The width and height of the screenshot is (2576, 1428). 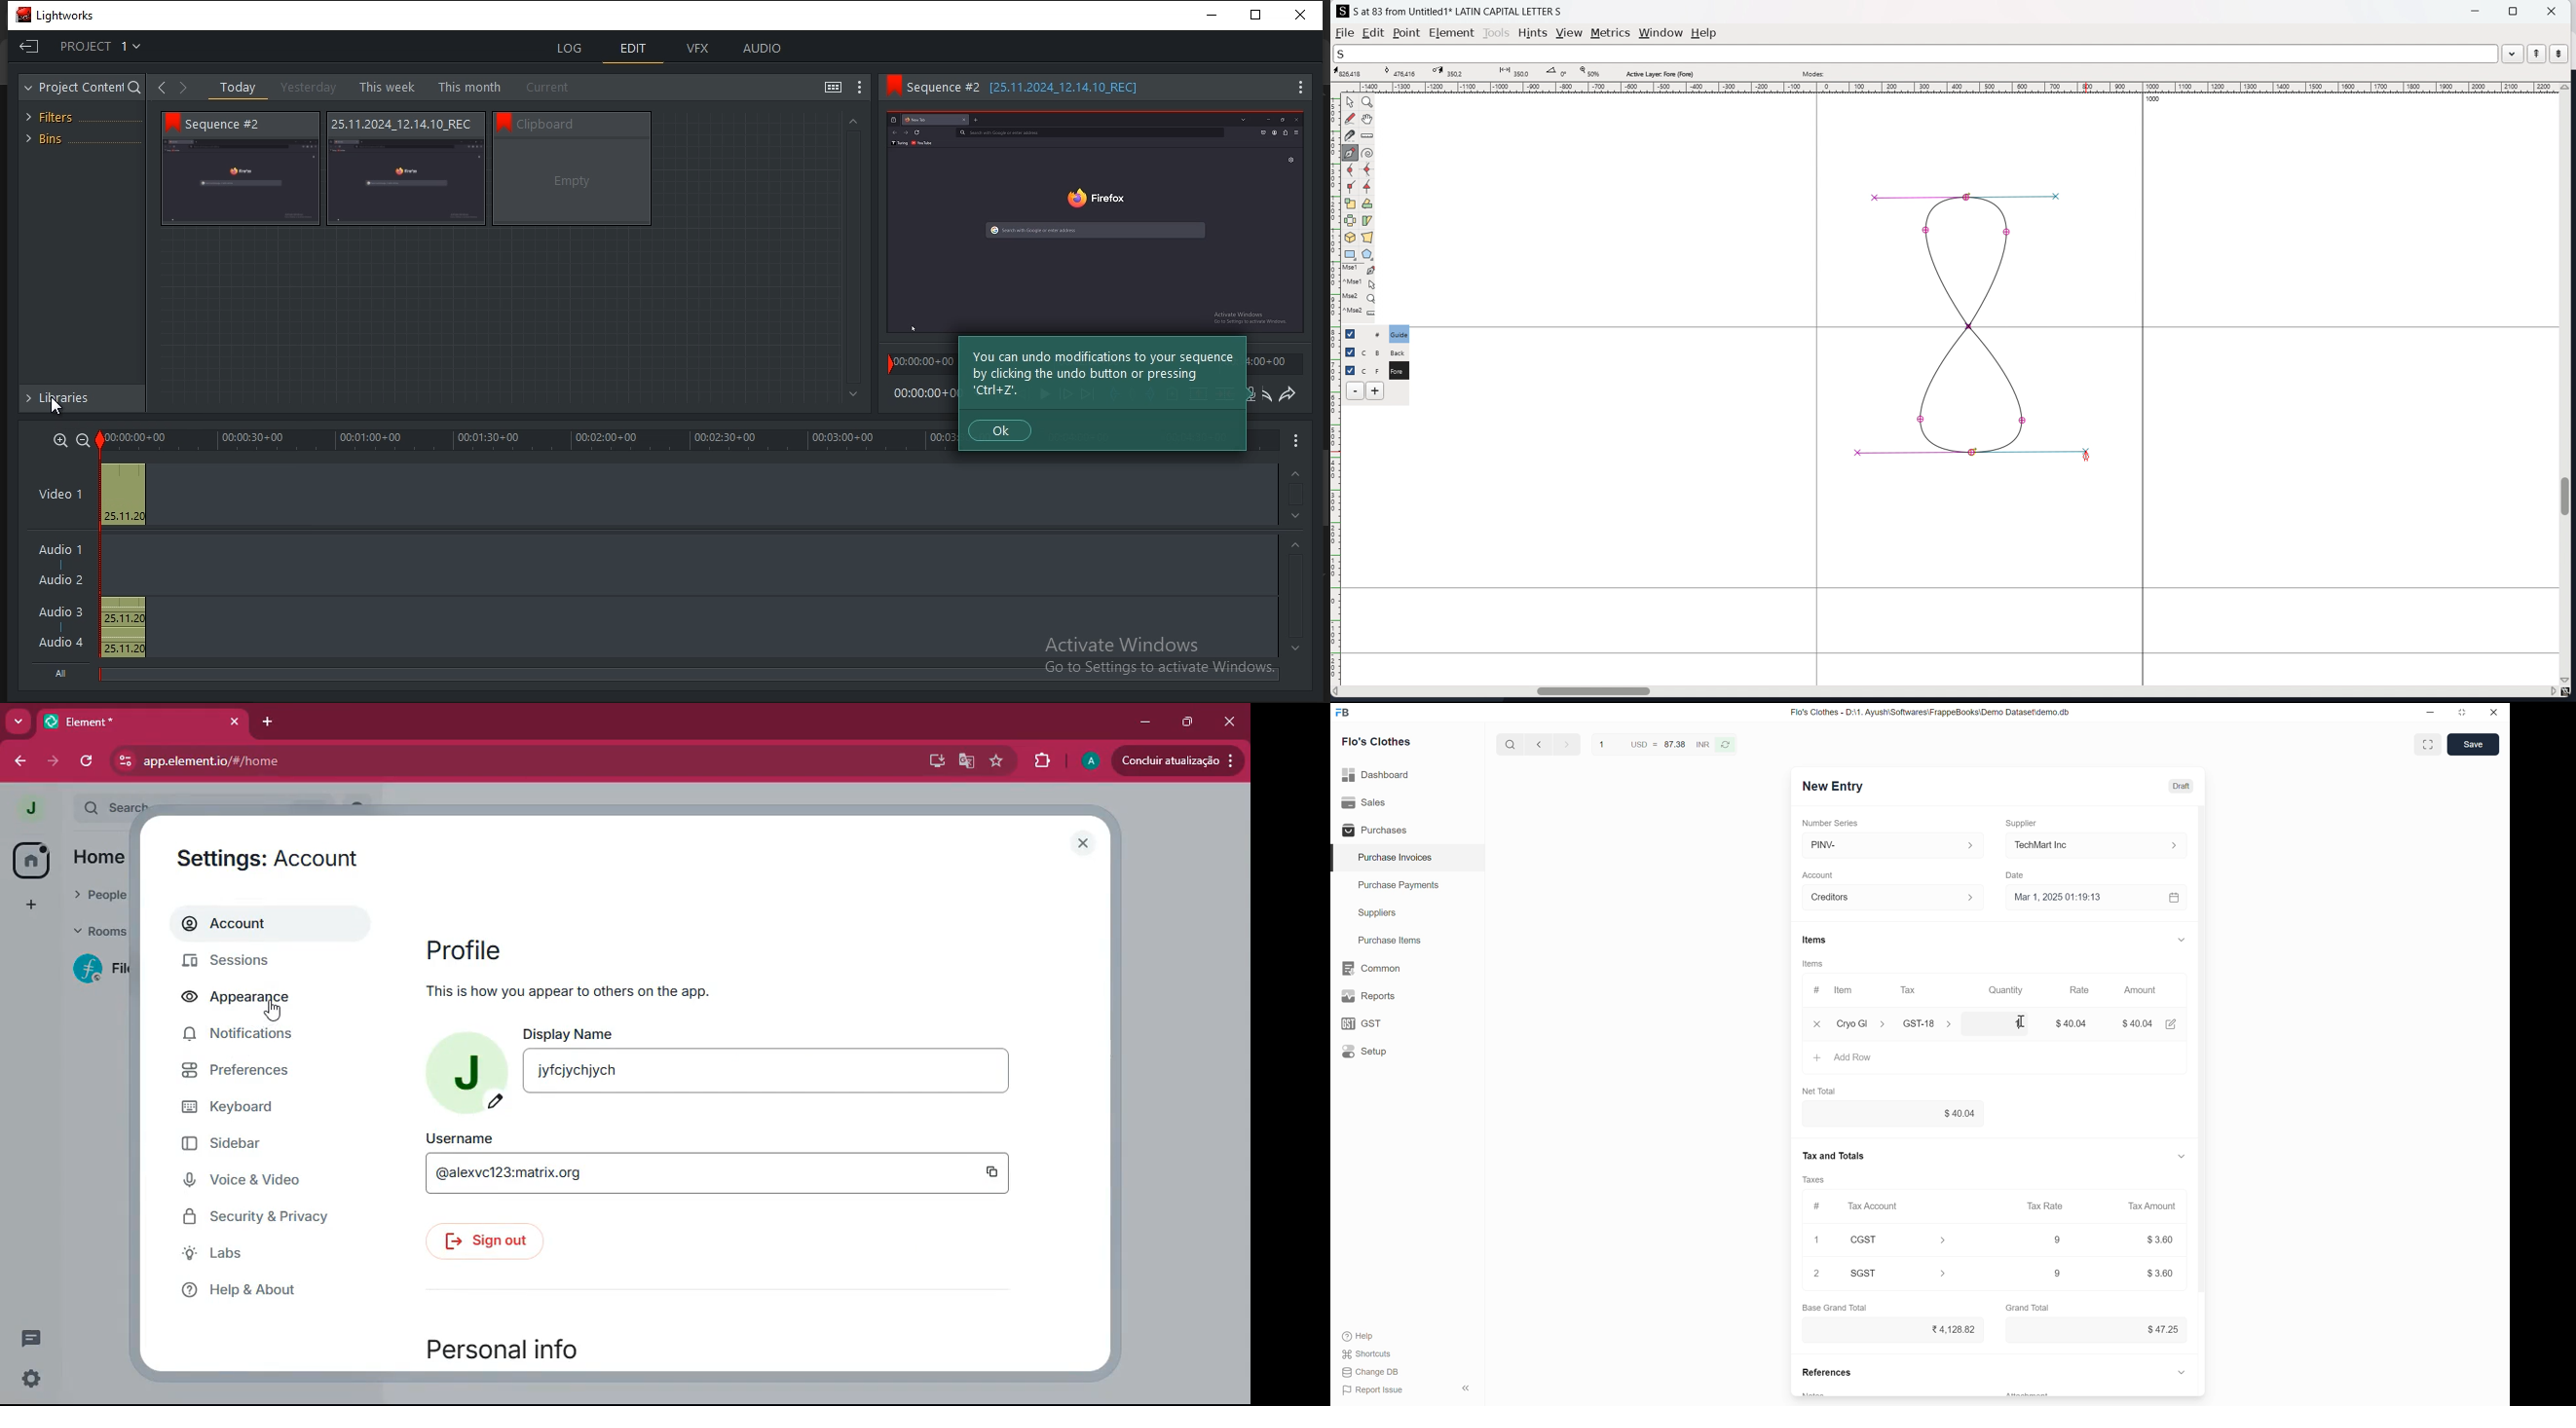 What do you see at coordinates (1369, 119) in the screenshot?
I see `scroll by hand` at bounding box center [1369, 119].